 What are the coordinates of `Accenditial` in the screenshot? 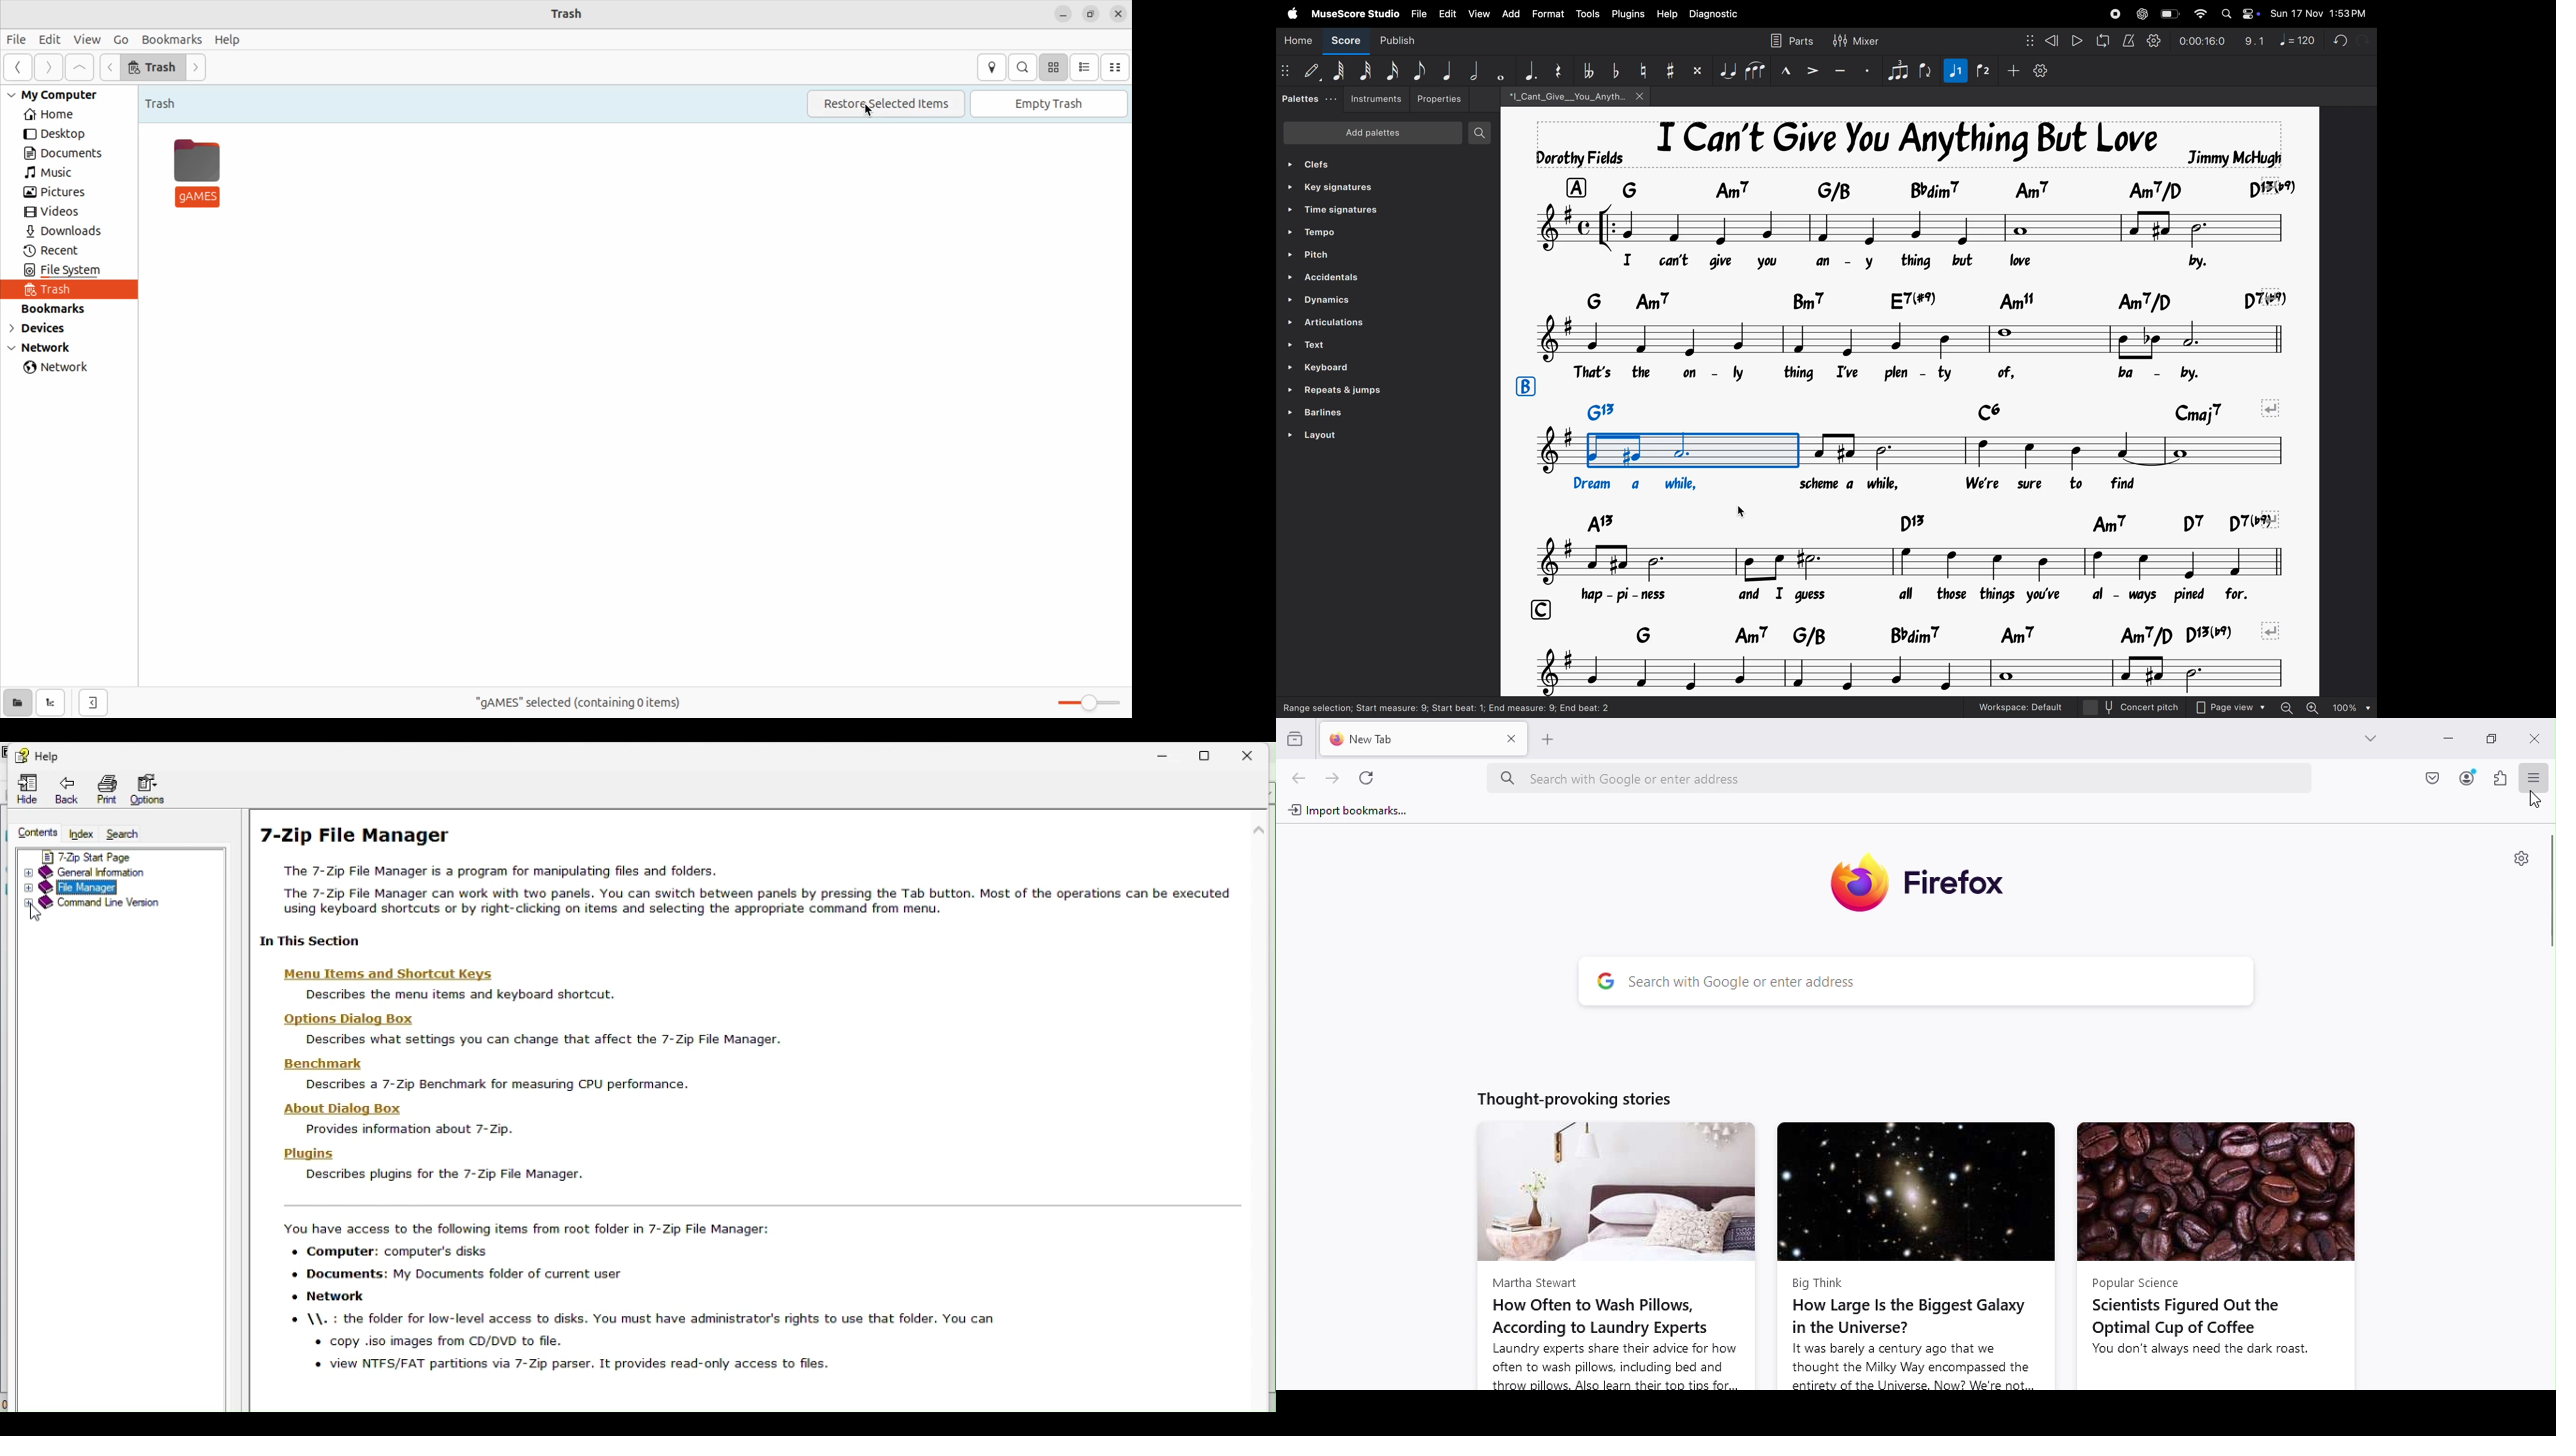 It's located at (1325, 277).